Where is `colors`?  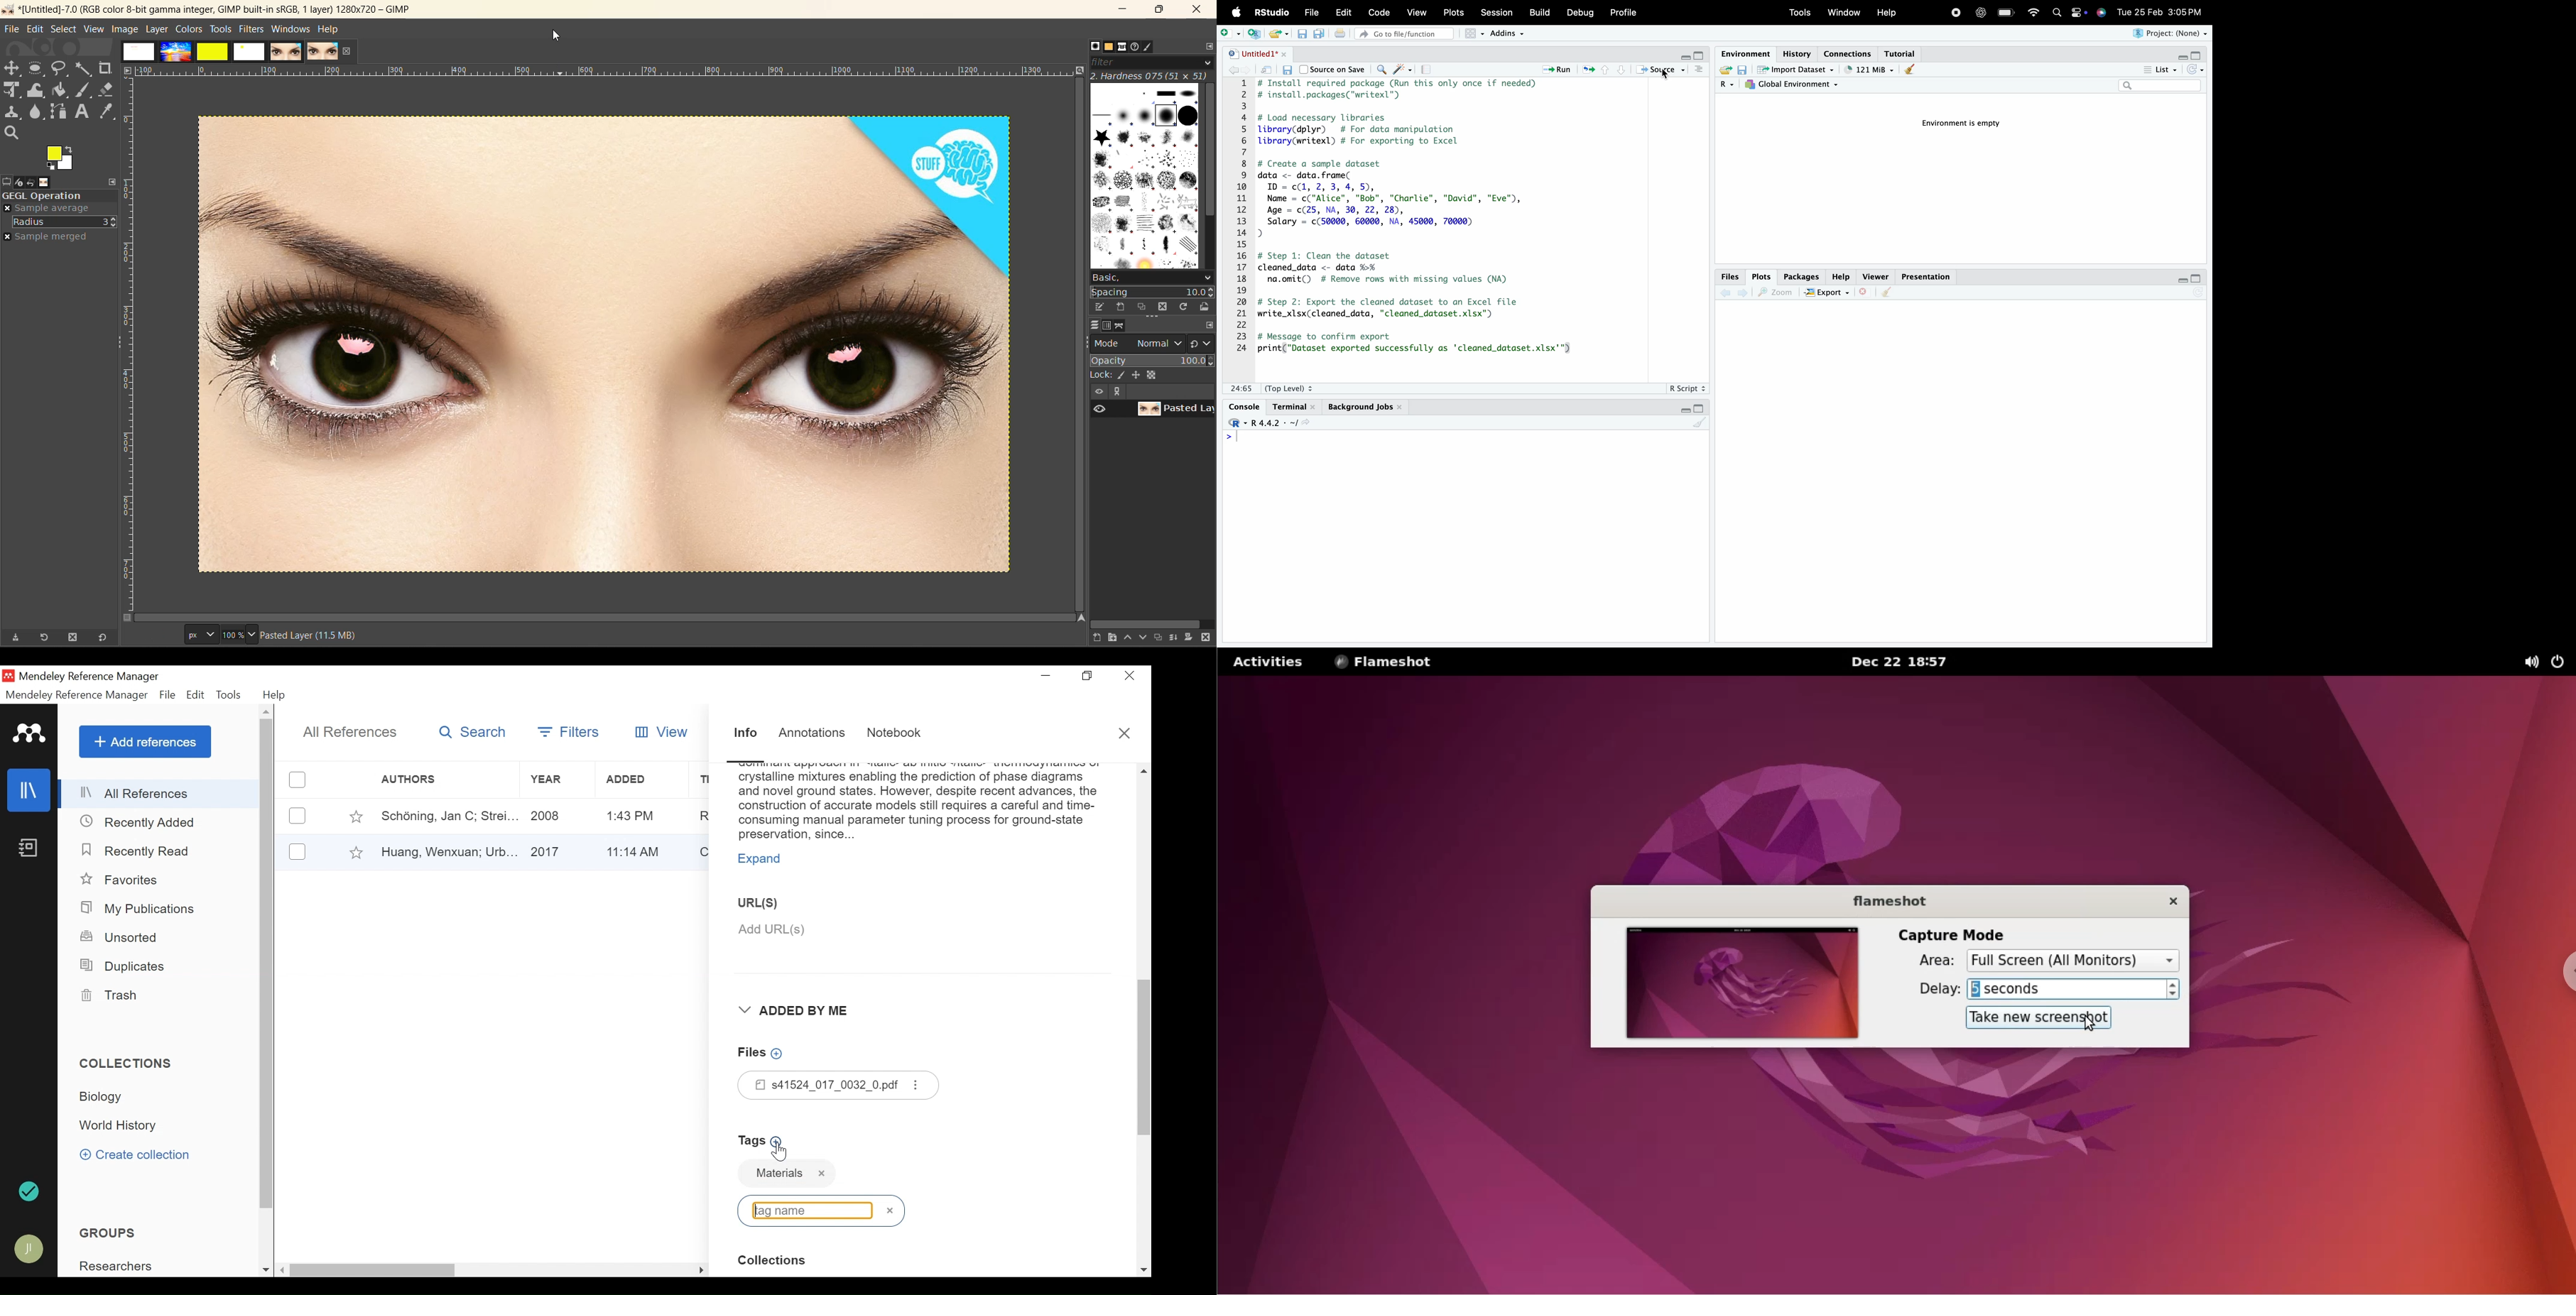
colors is located at coordinates (188, 30).